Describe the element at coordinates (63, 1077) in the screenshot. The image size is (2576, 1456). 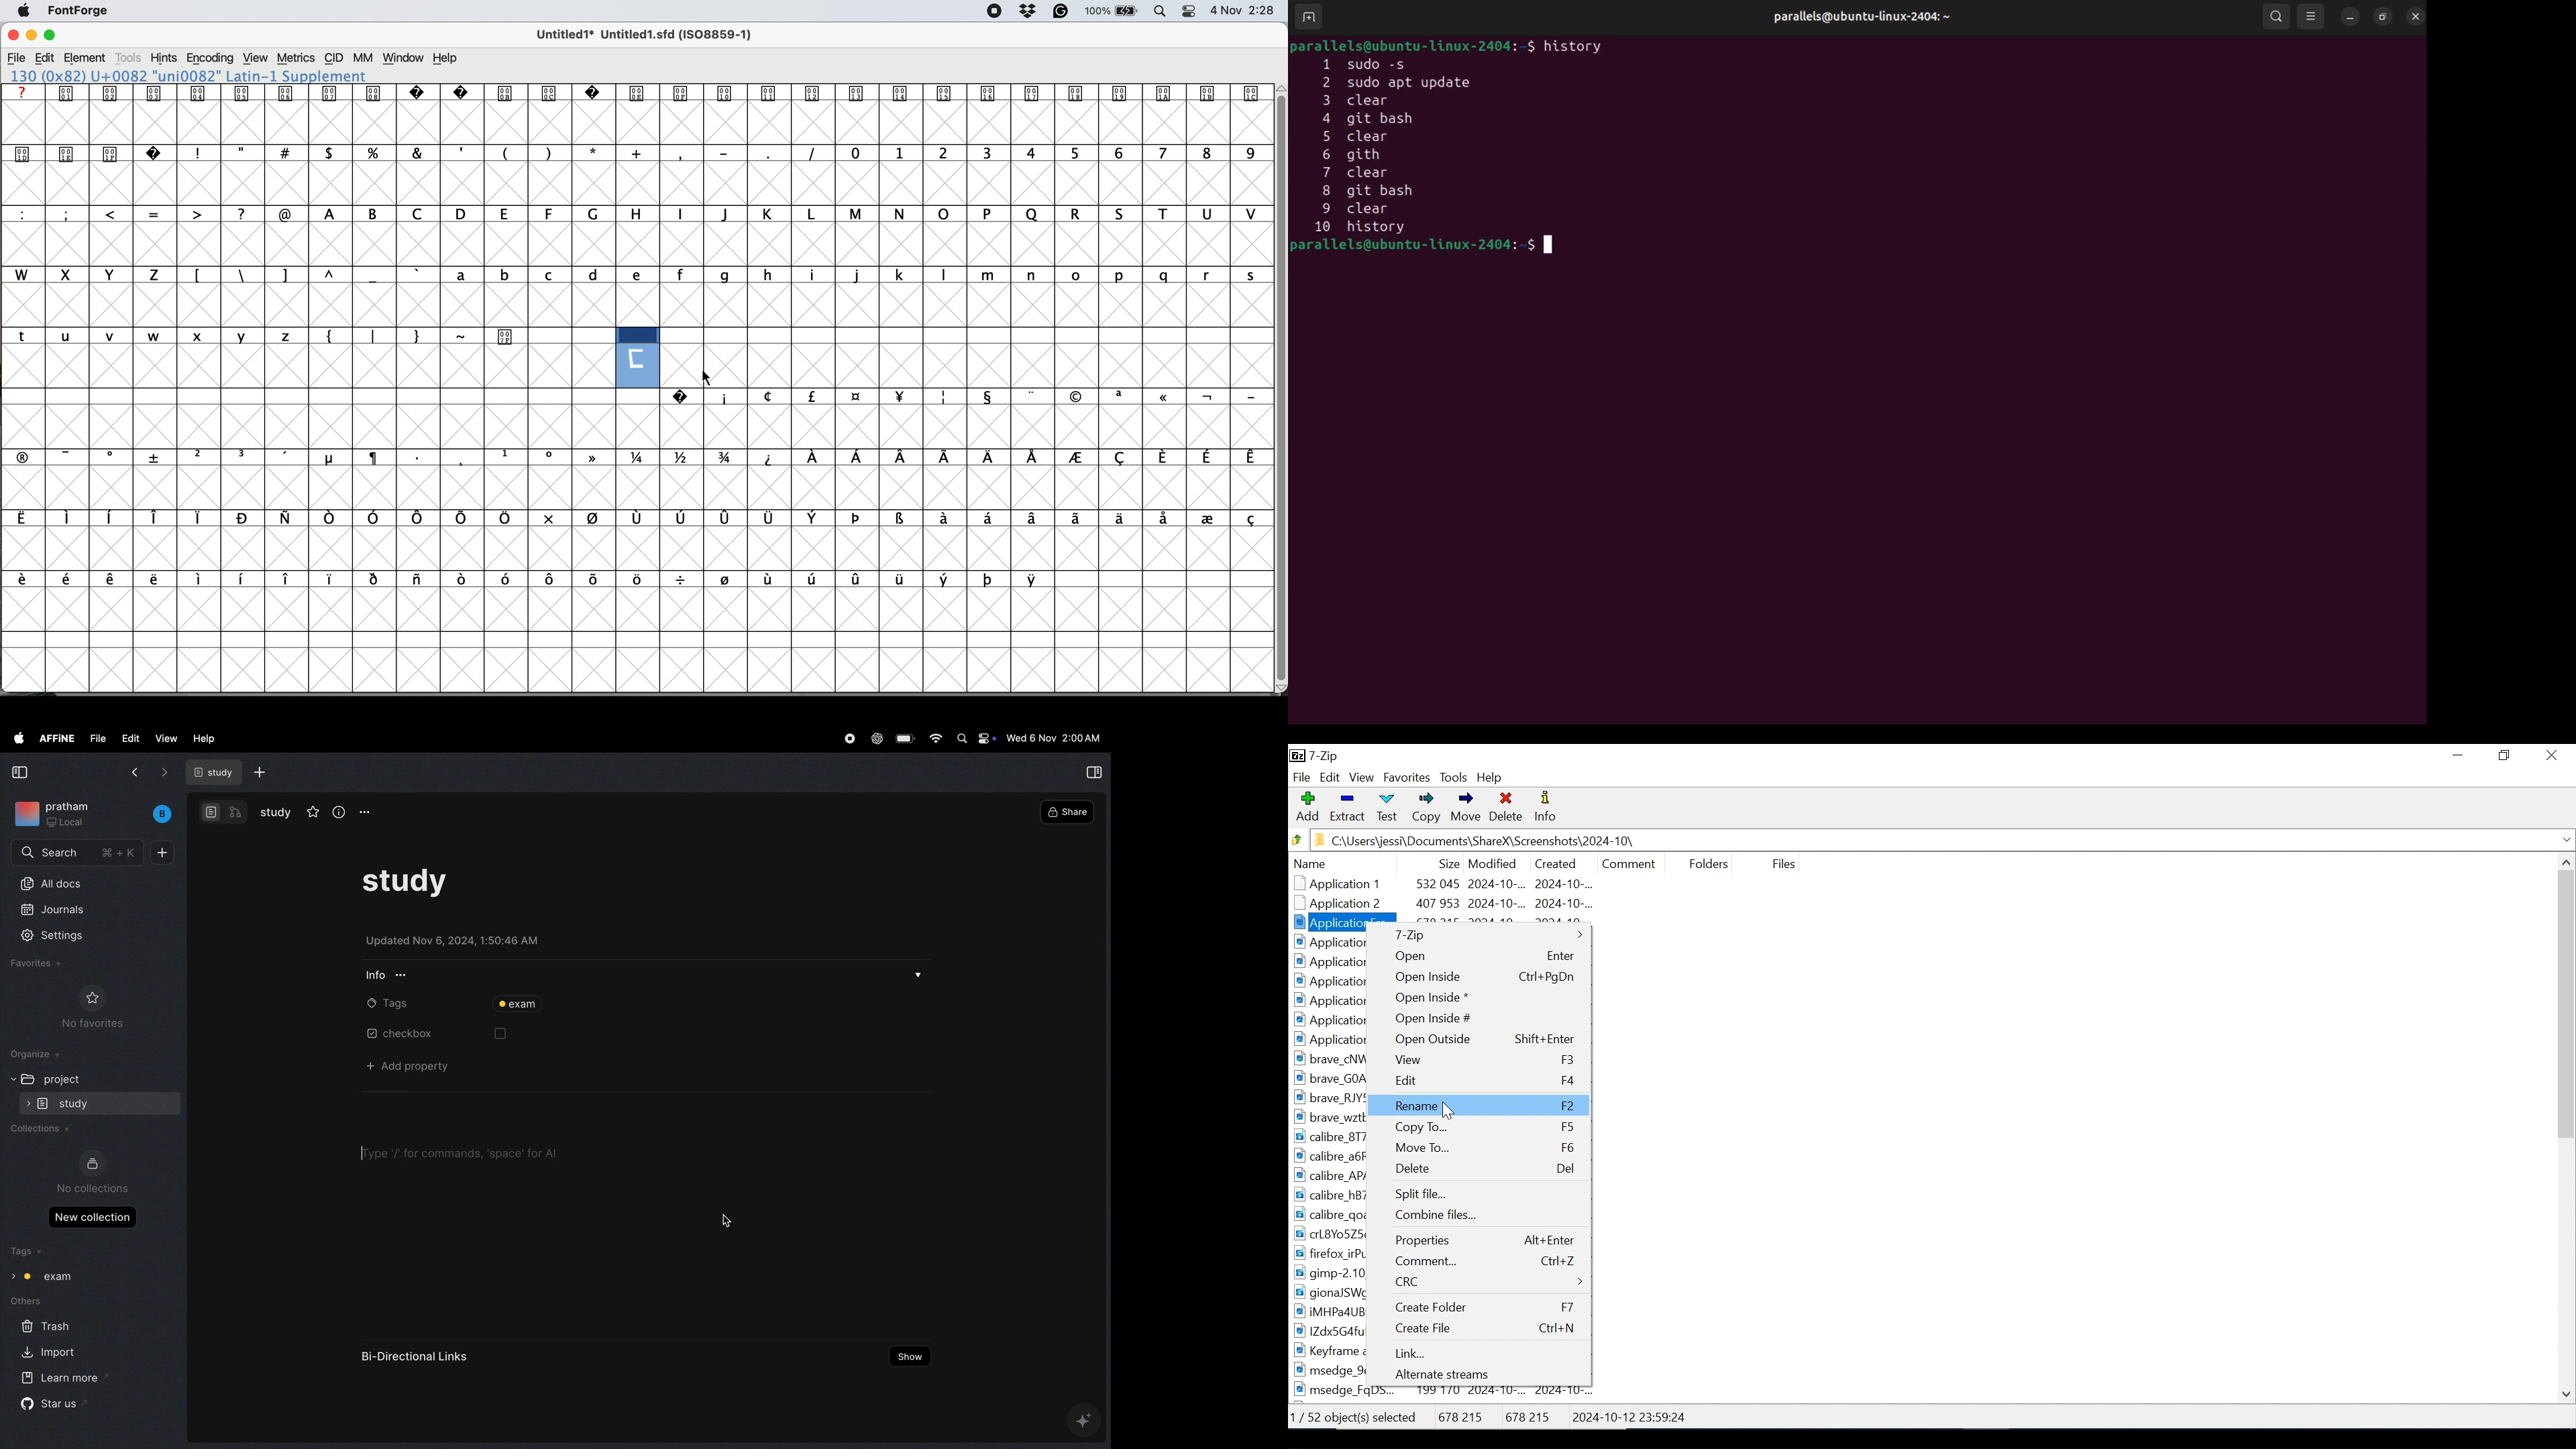
I see `project` at that location.